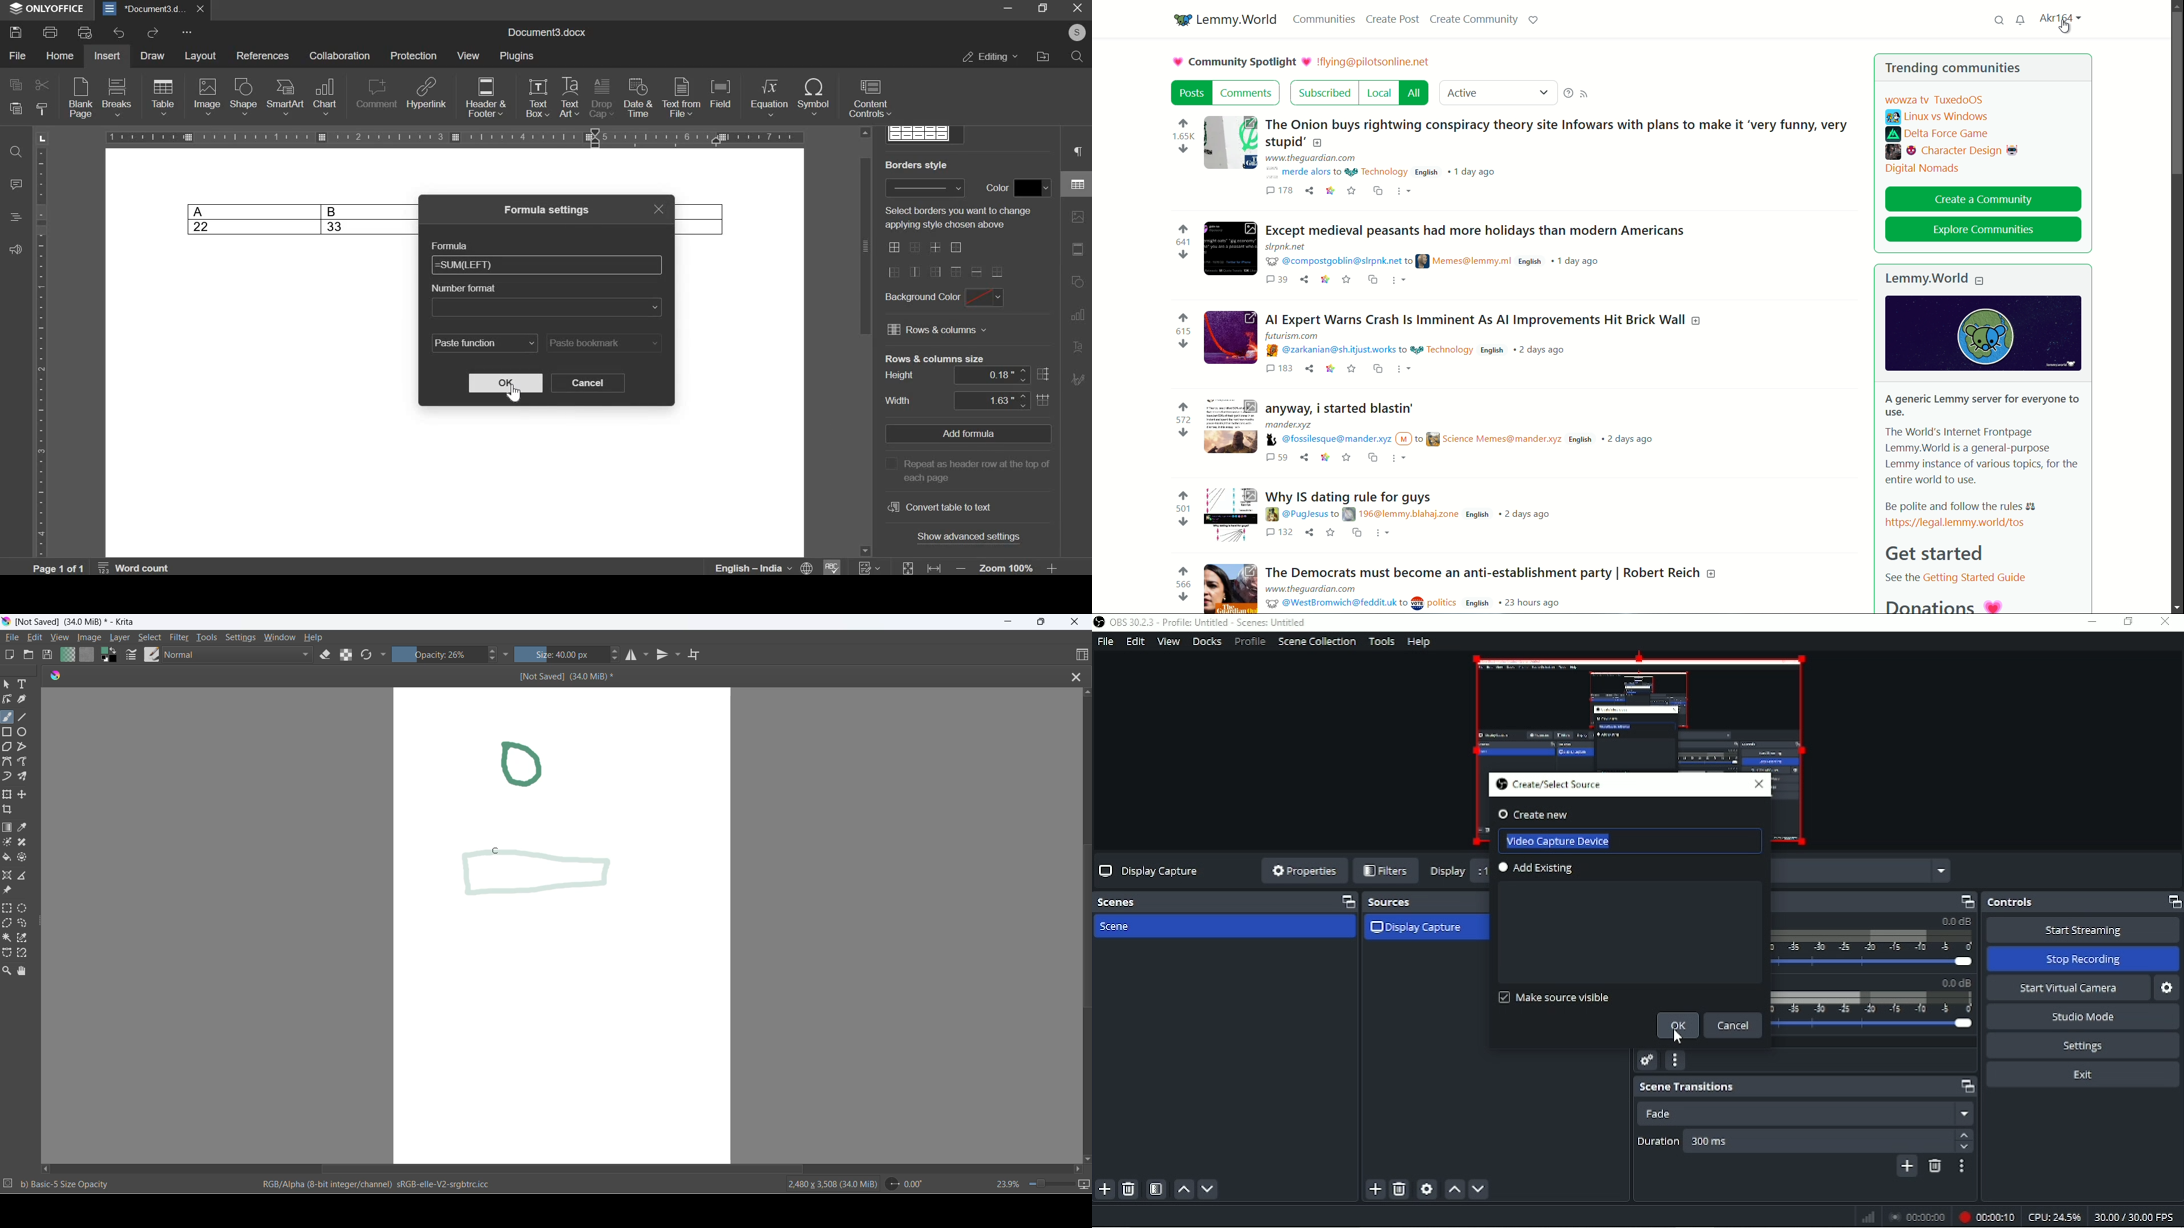 The width and height of the screenshot is (2184, 1232). What do you see at coordinates (1455, 1190) in the screenshot?
I see `Move source (s) up` at bounding box center [1455, 1190].